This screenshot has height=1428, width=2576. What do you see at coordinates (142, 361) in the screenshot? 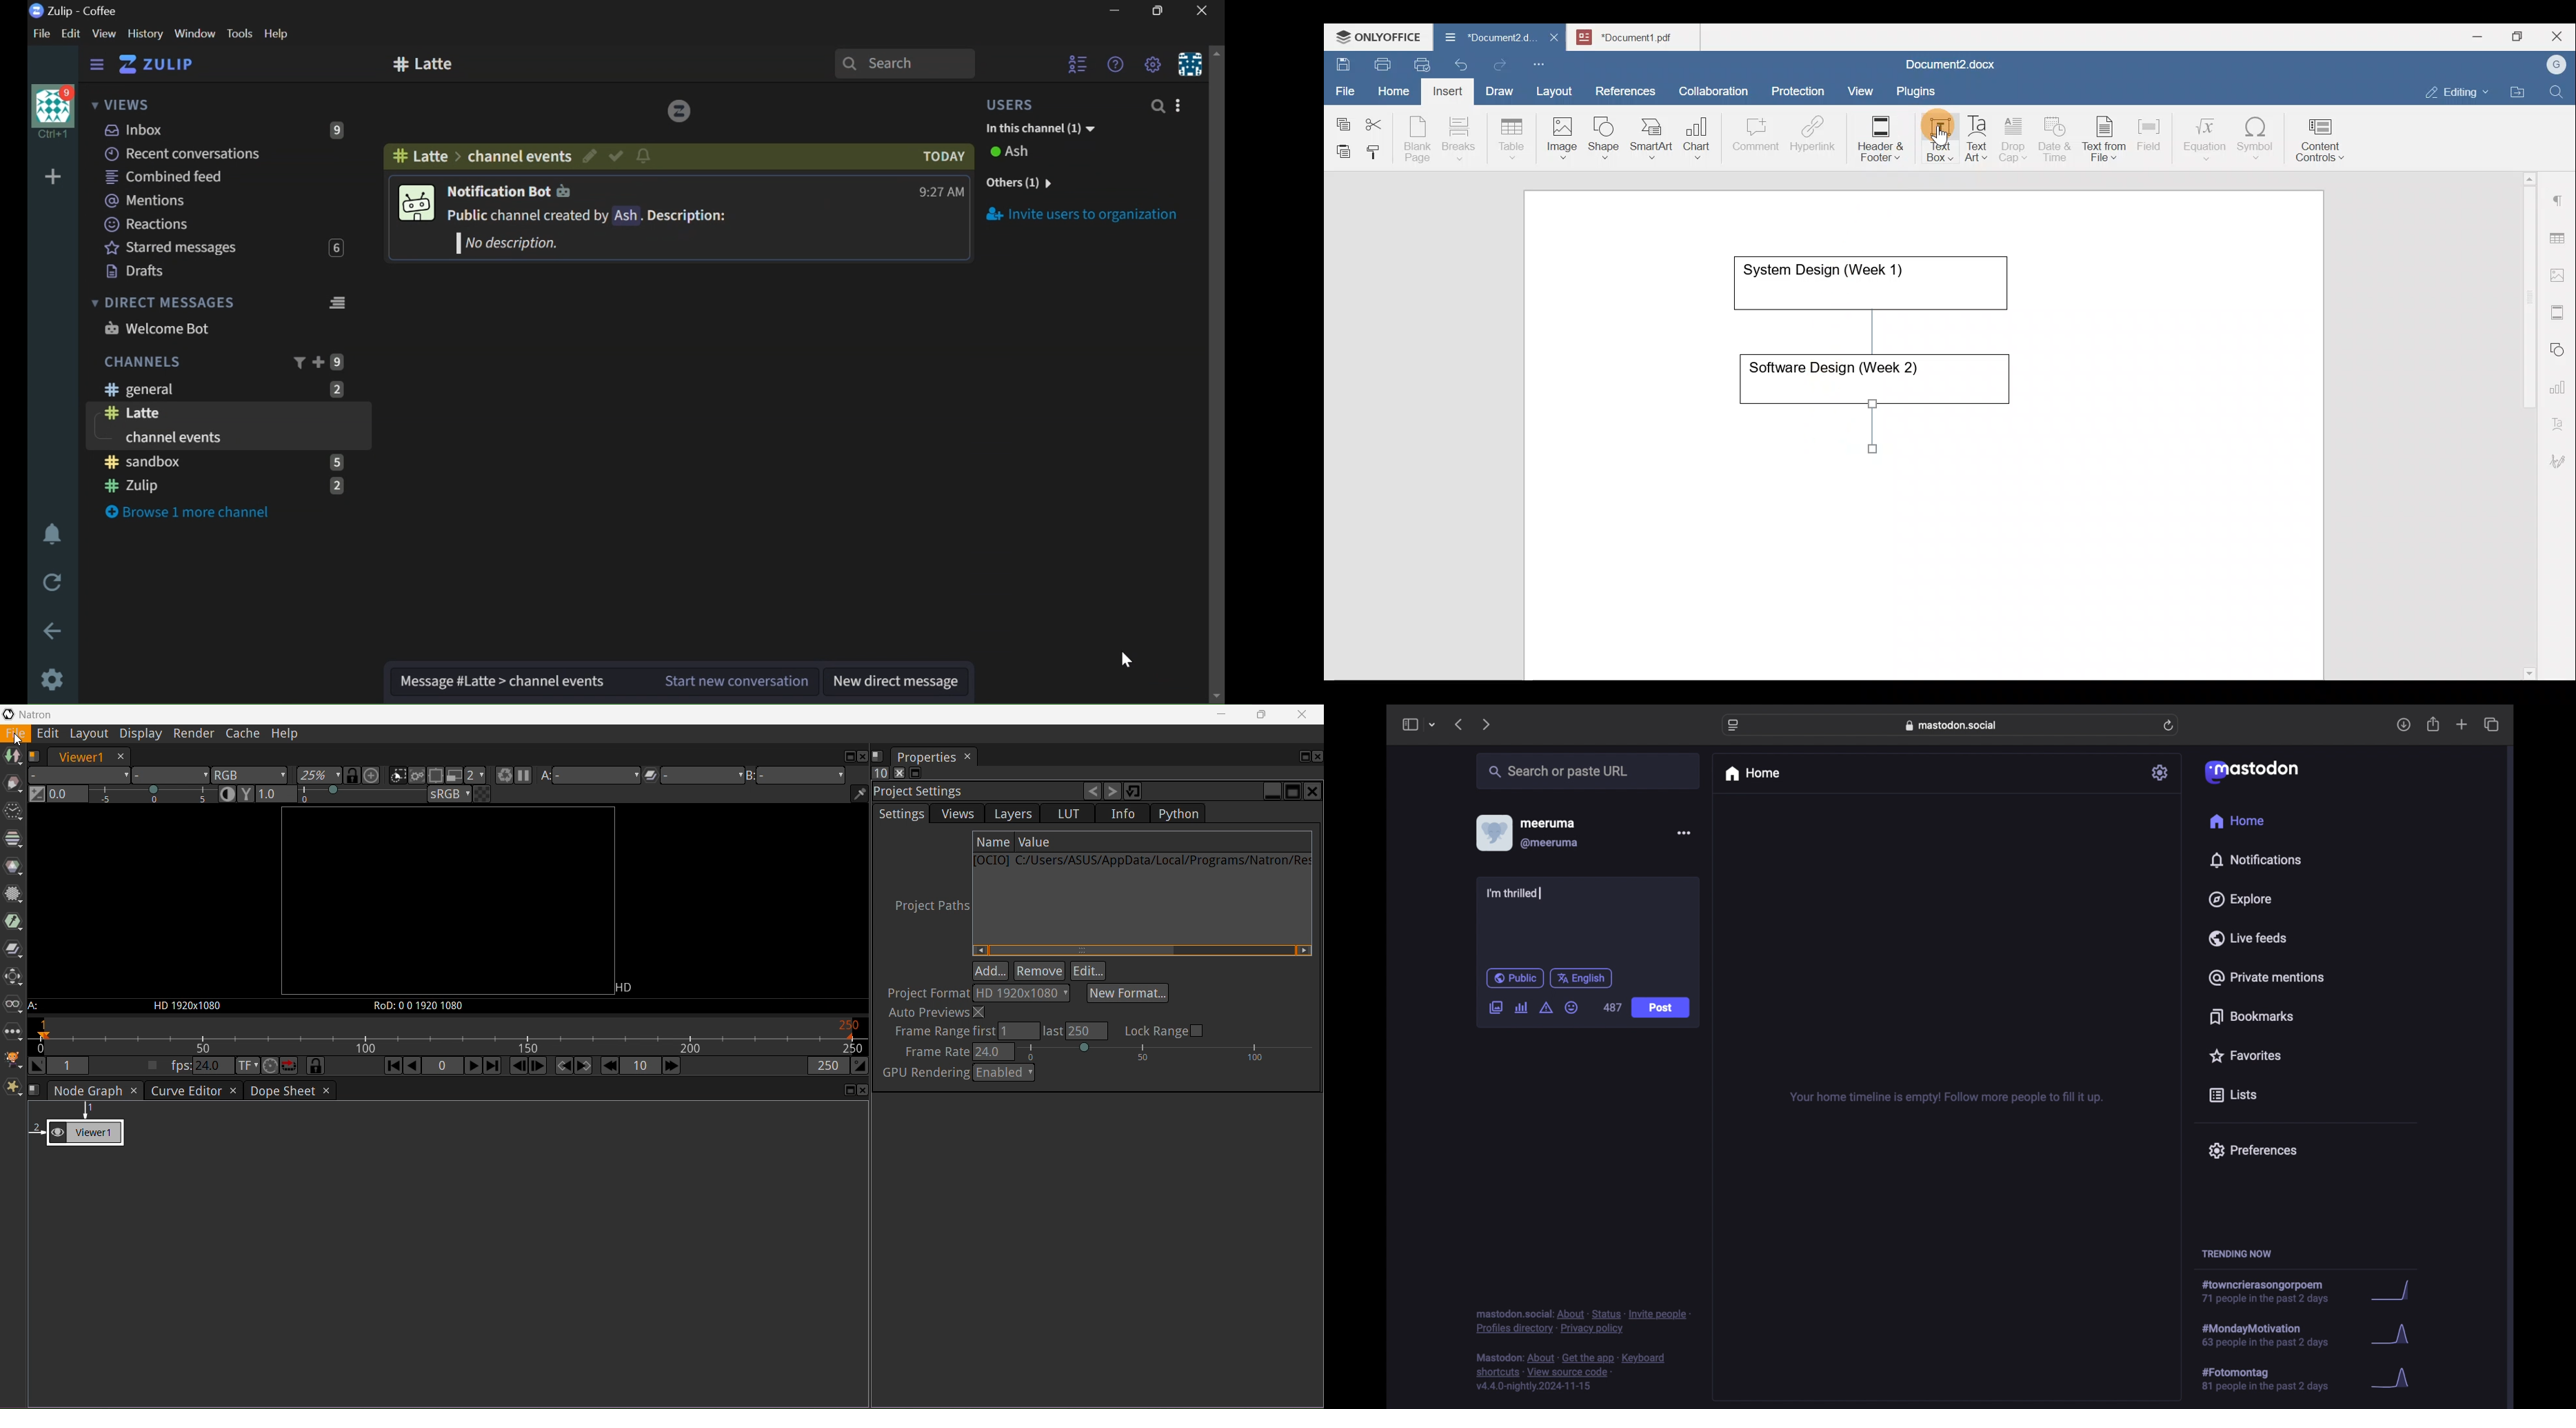
I see `CHANNELS` at bounding box center [142, 361].